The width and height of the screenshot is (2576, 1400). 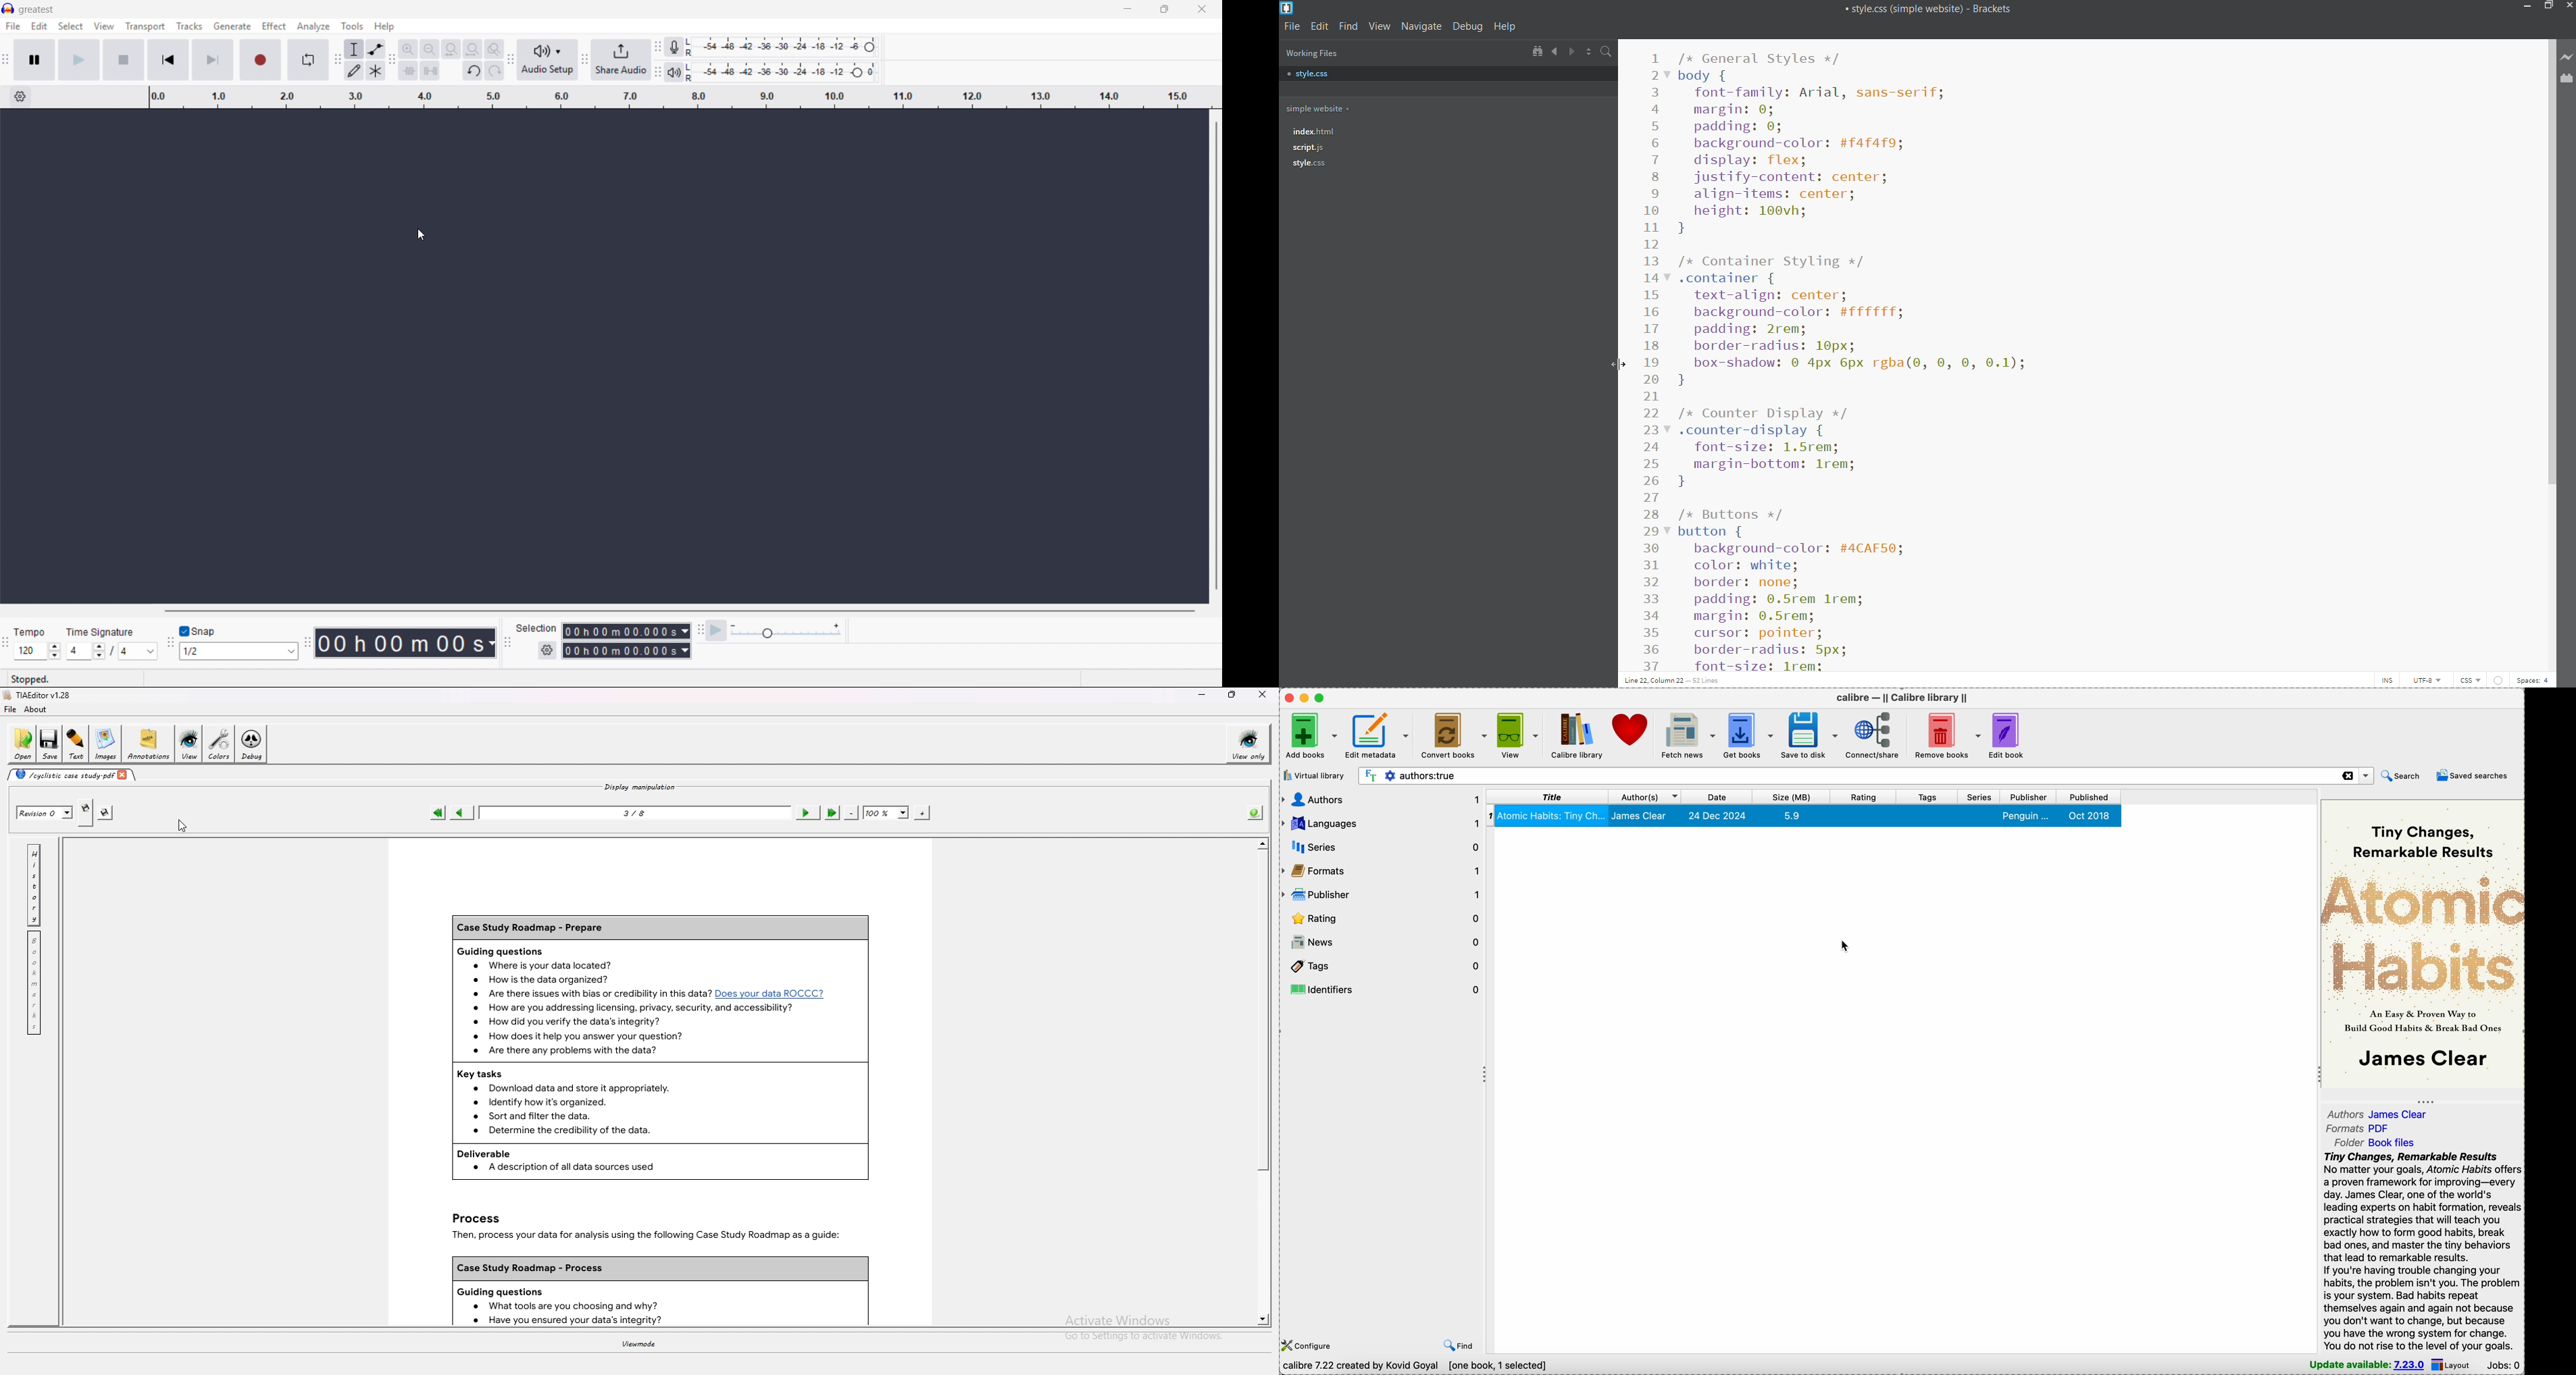 I want to click on folder Book files, so click(x=2374, y=1143).